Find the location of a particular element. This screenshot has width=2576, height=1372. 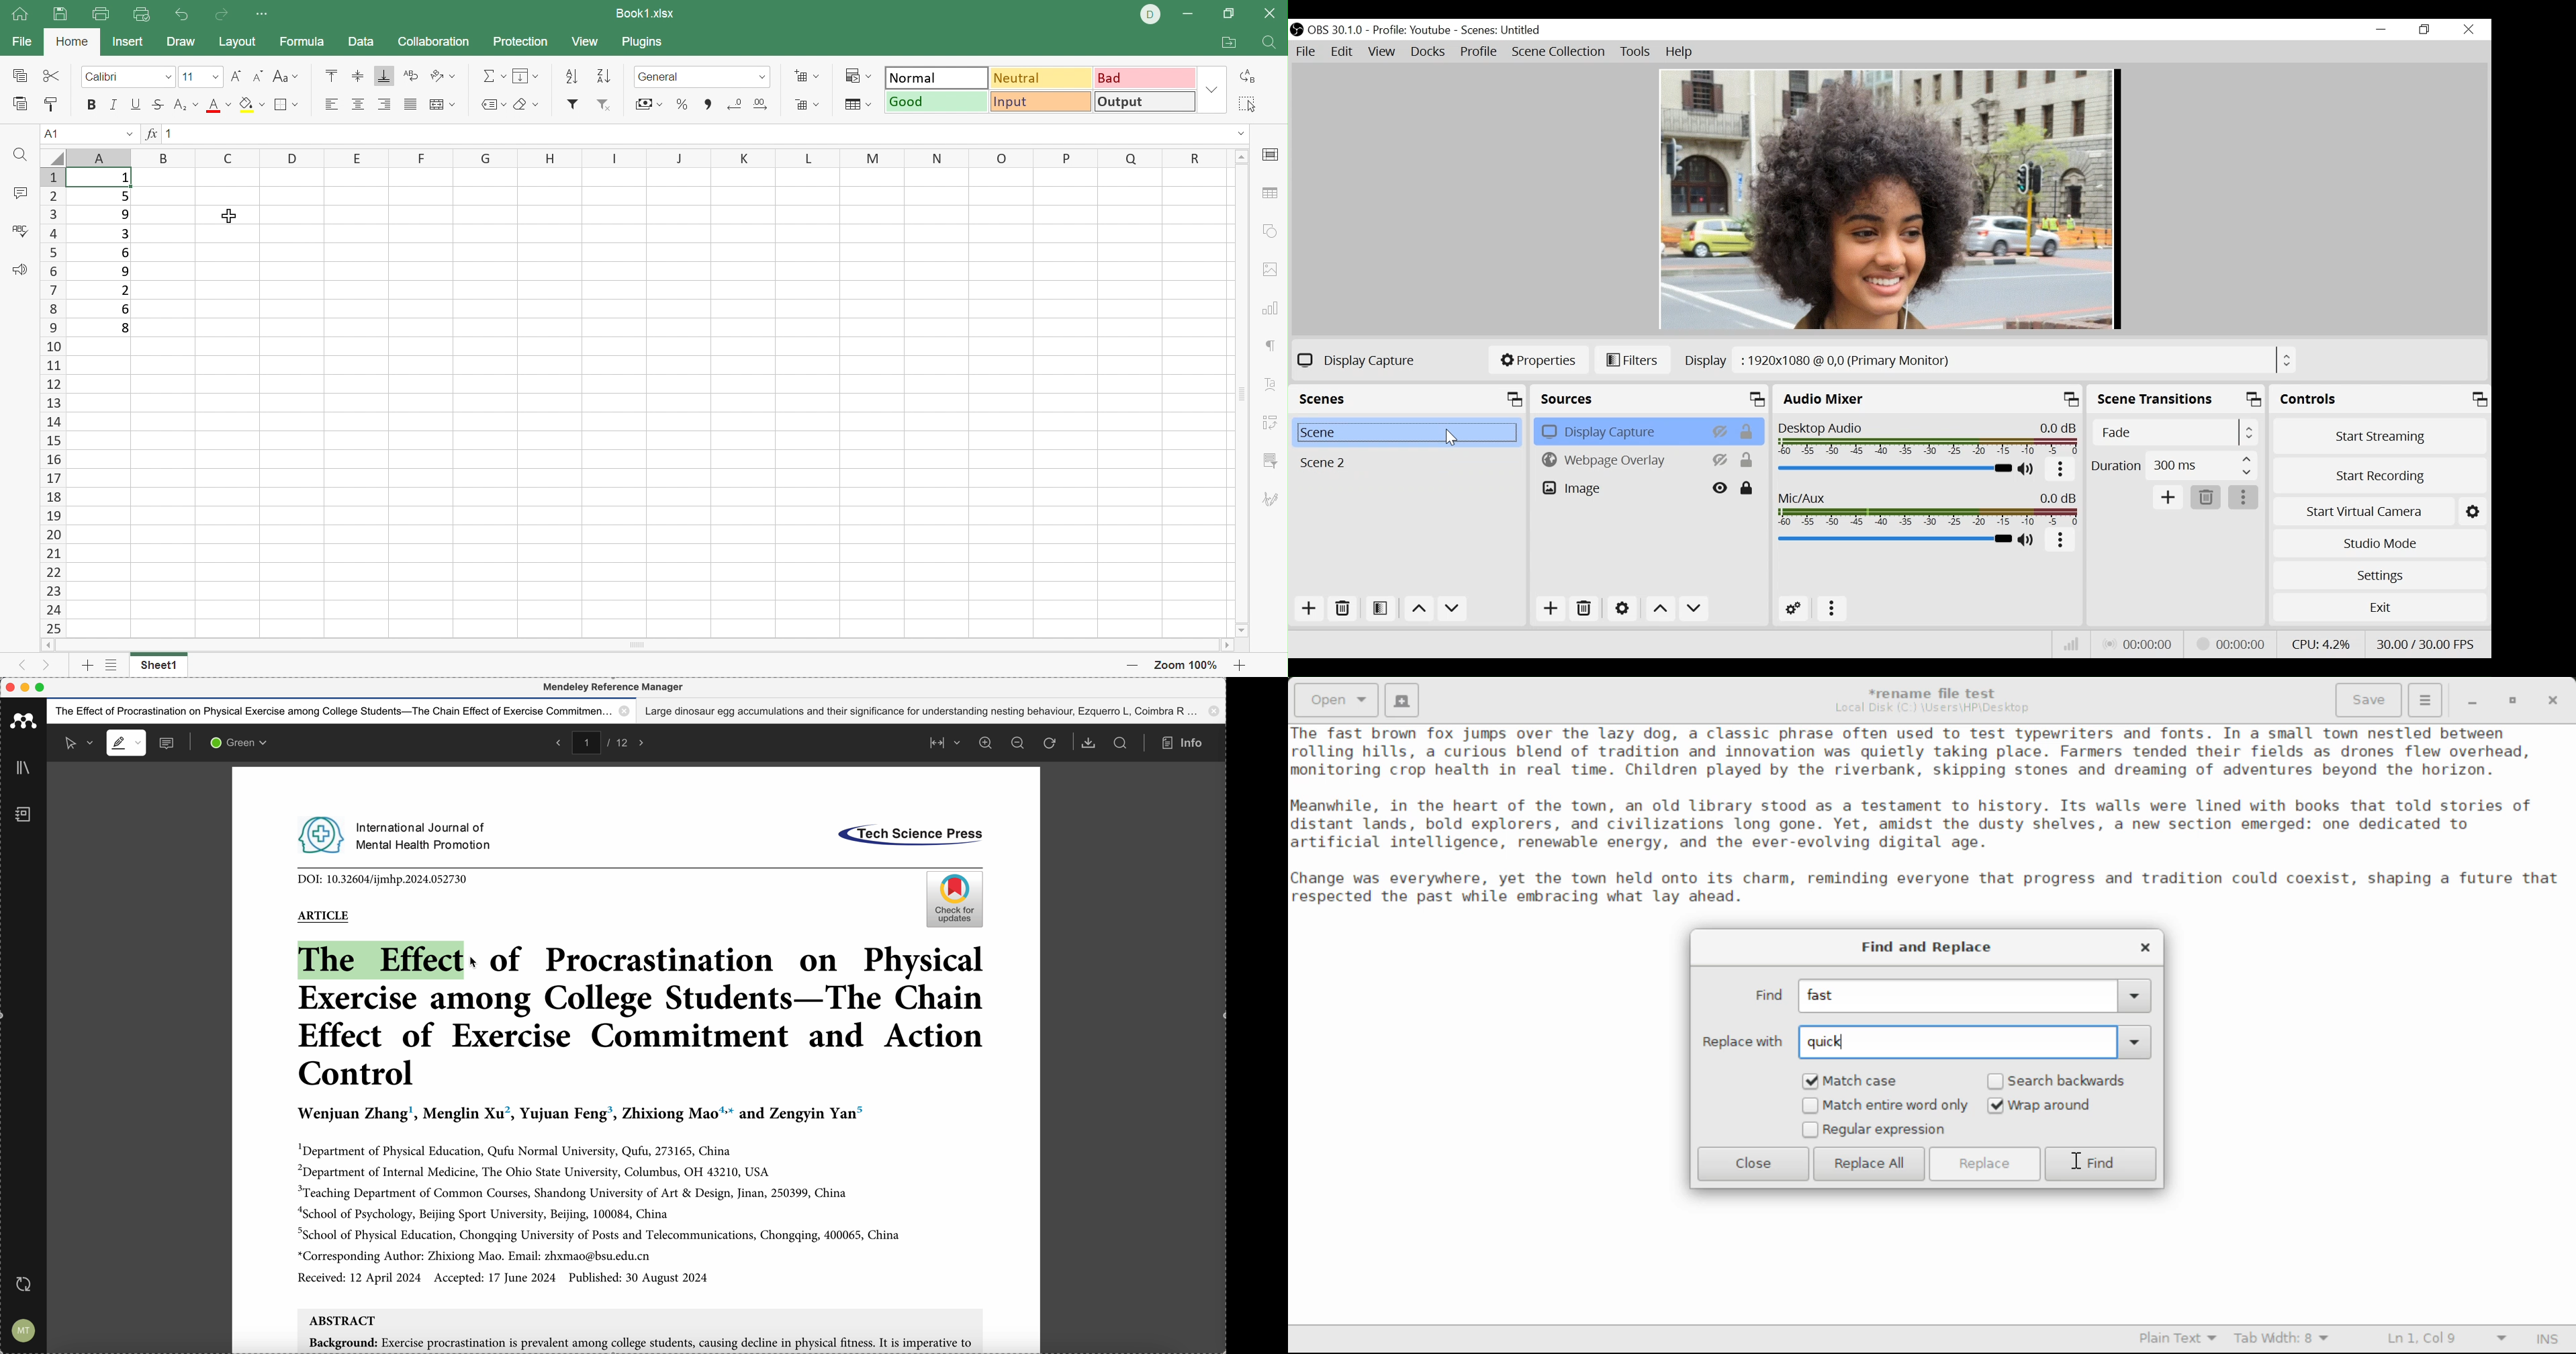

11 is located at coordinates (189, 77).